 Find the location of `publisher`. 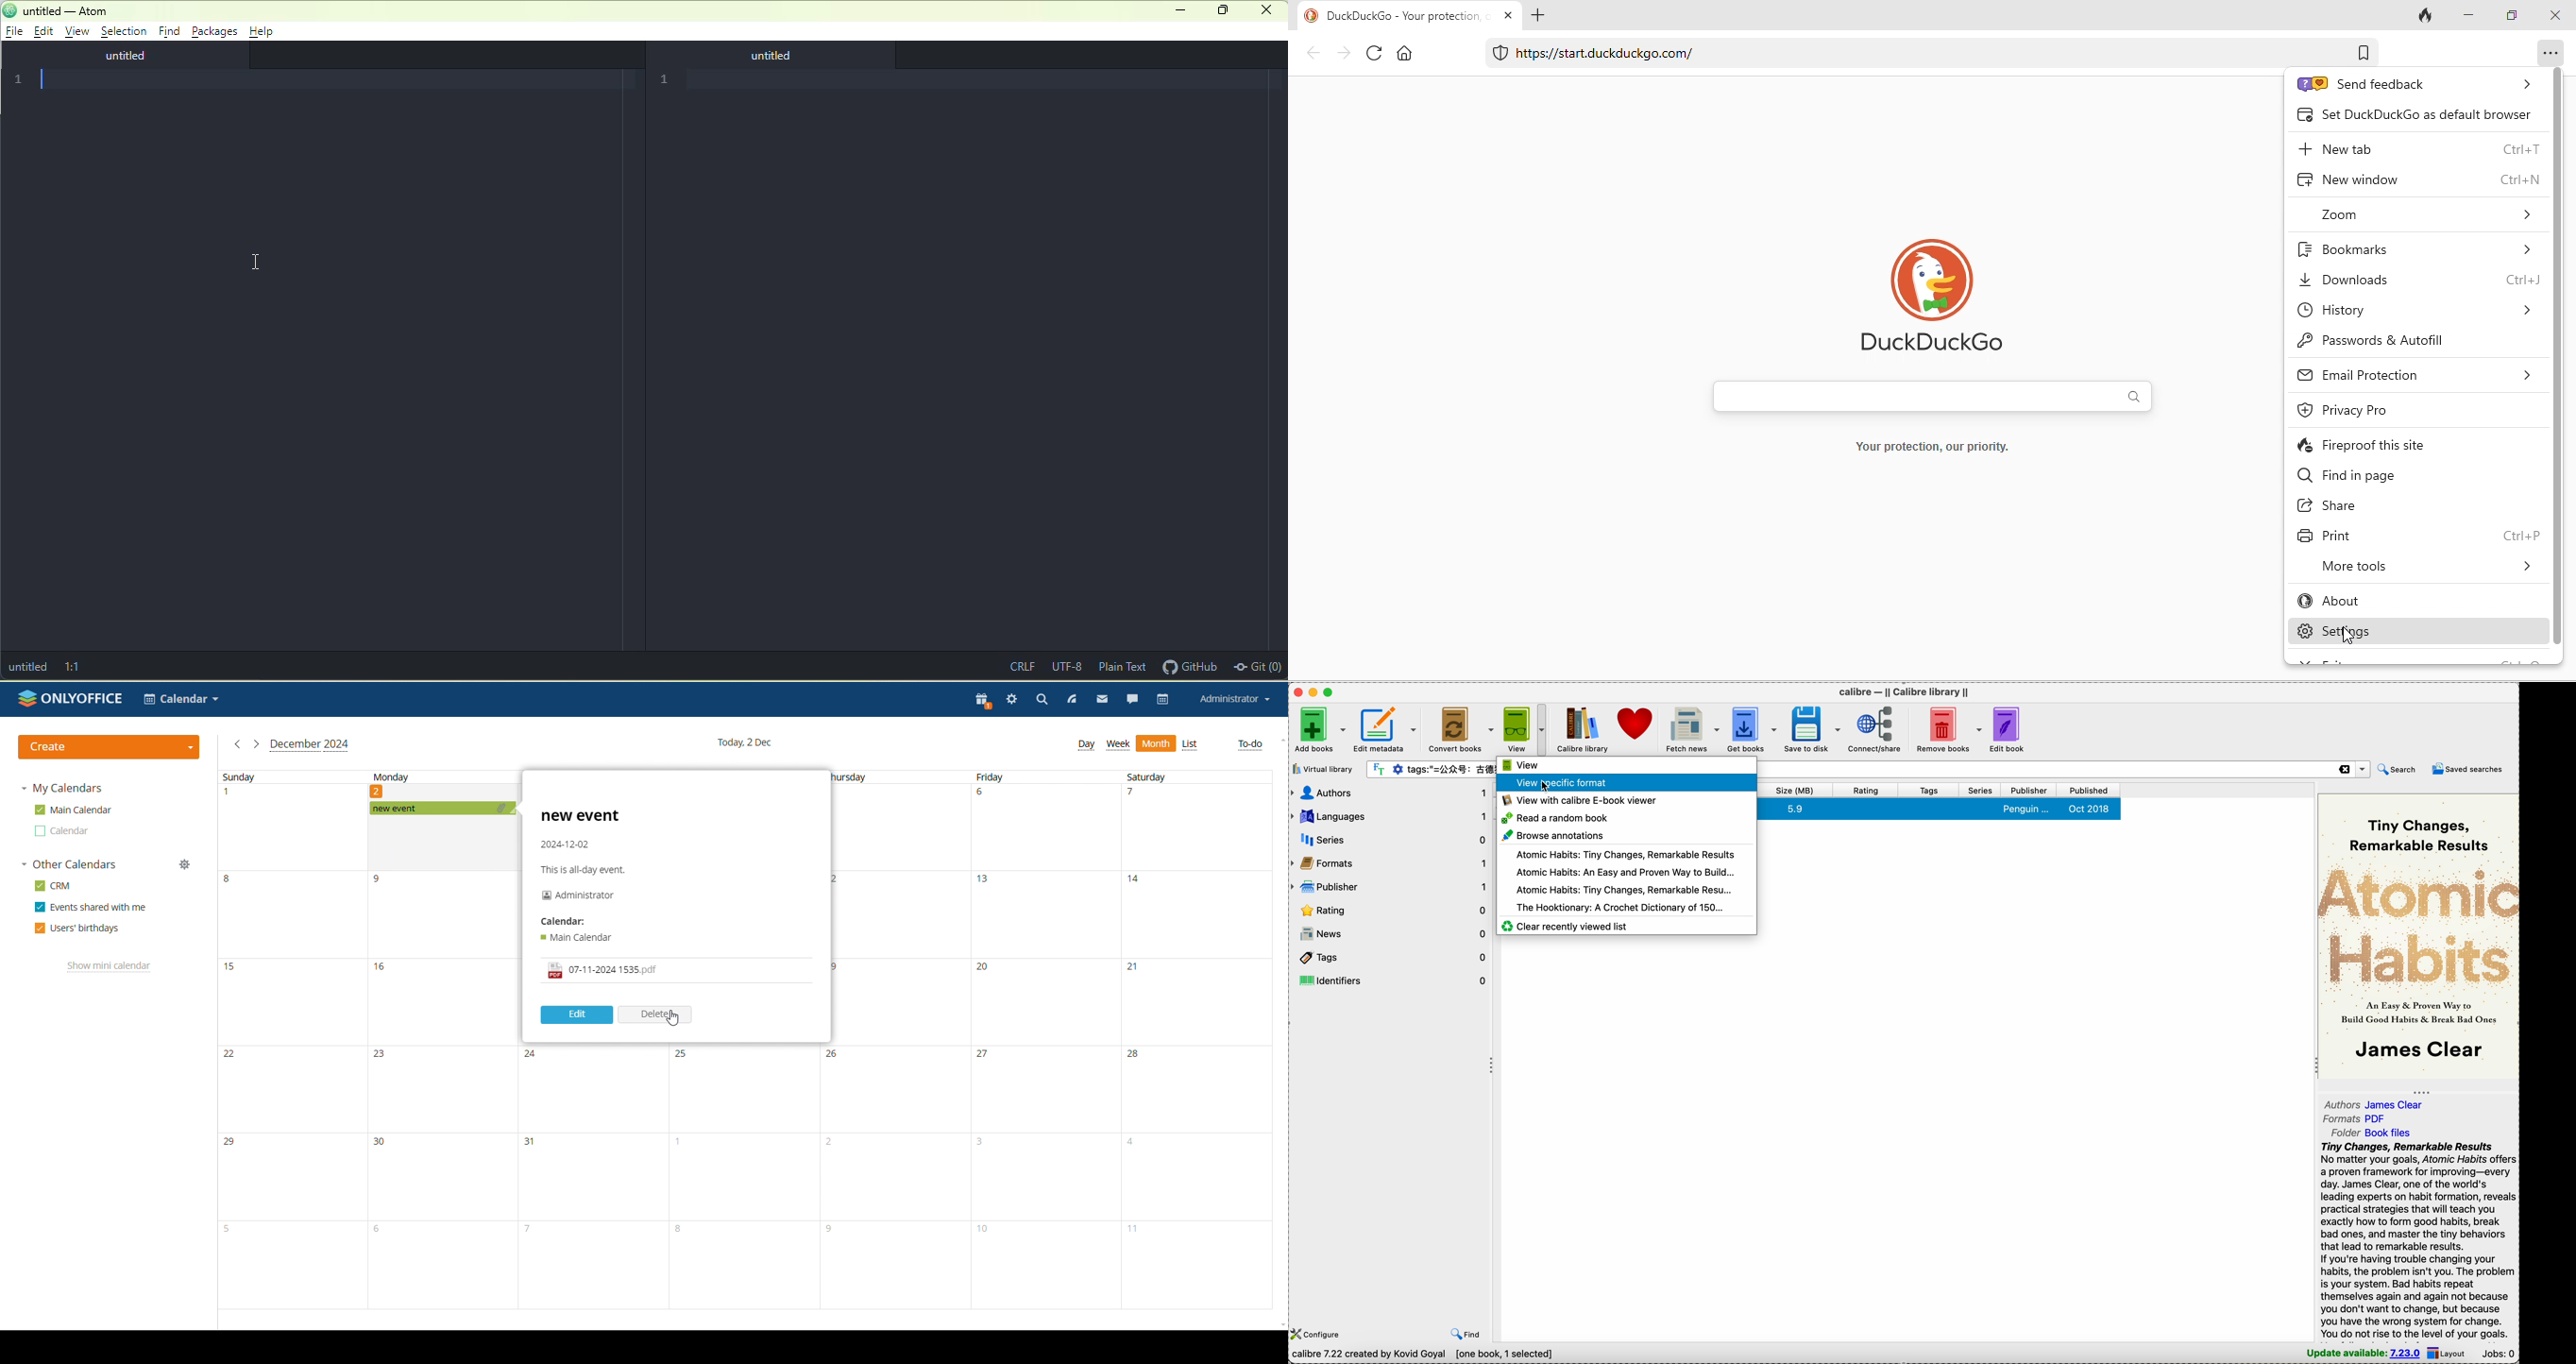

publisher is located at coordinates (1390, 885).